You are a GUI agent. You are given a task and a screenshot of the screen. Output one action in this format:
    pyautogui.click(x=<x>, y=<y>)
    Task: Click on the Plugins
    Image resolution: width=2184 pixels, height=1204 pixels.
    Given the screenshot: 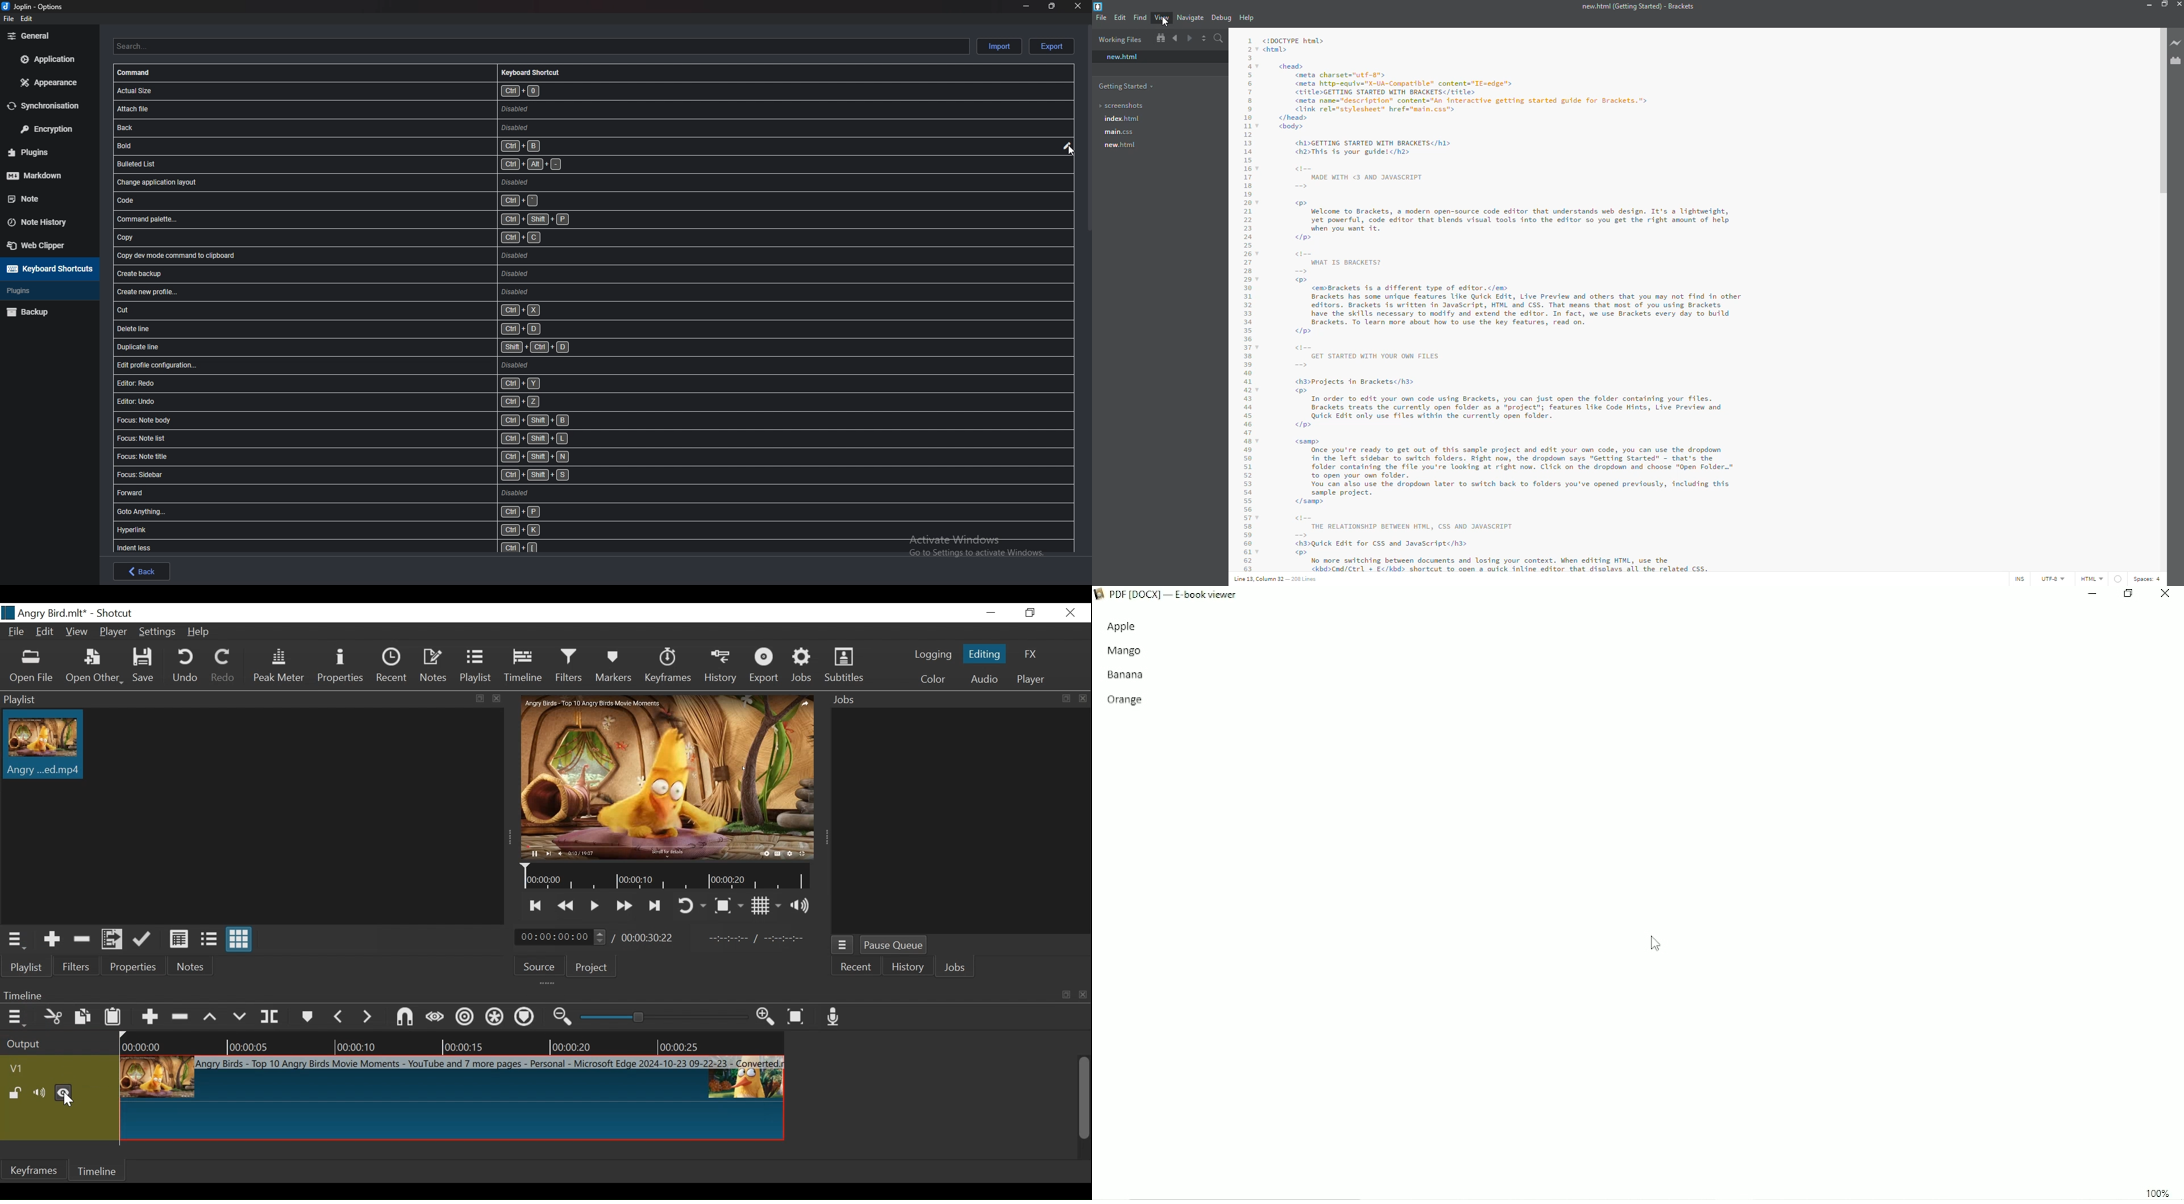 What is the action you would take?
    pyautogui.click(x=45, y=291)
    